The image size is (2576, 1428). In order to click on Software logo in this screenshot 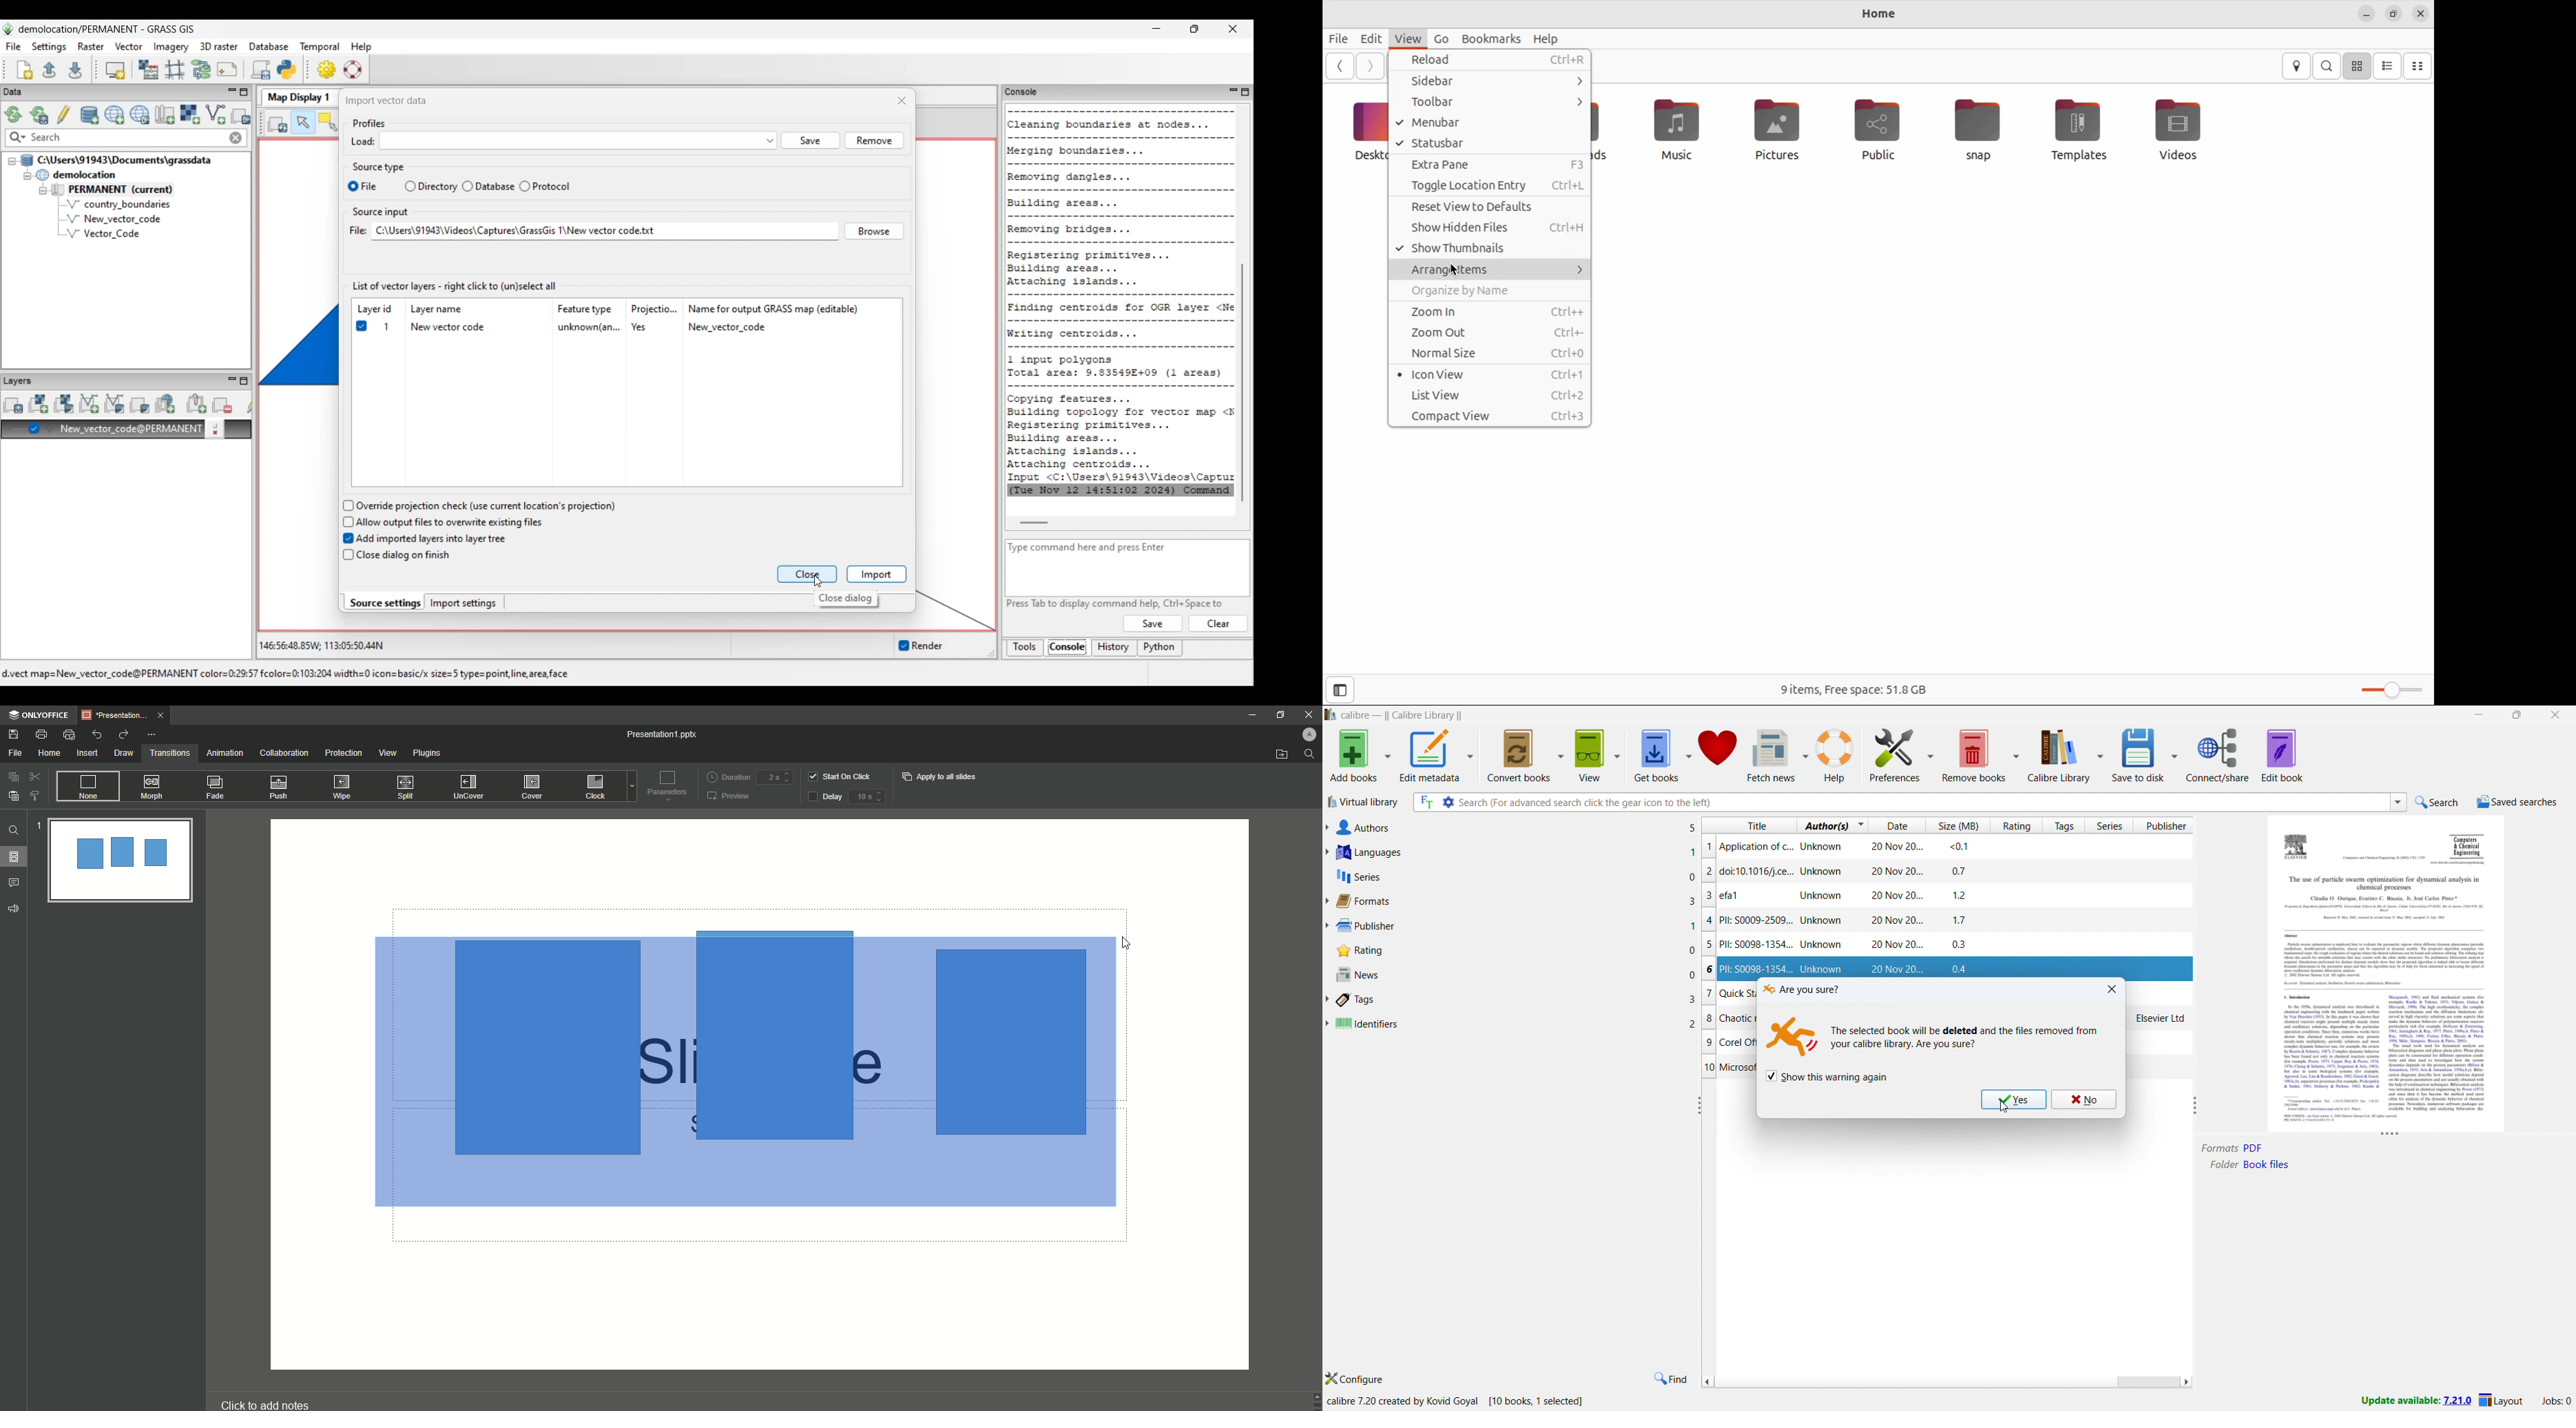, I will do `click(8, 29)`.